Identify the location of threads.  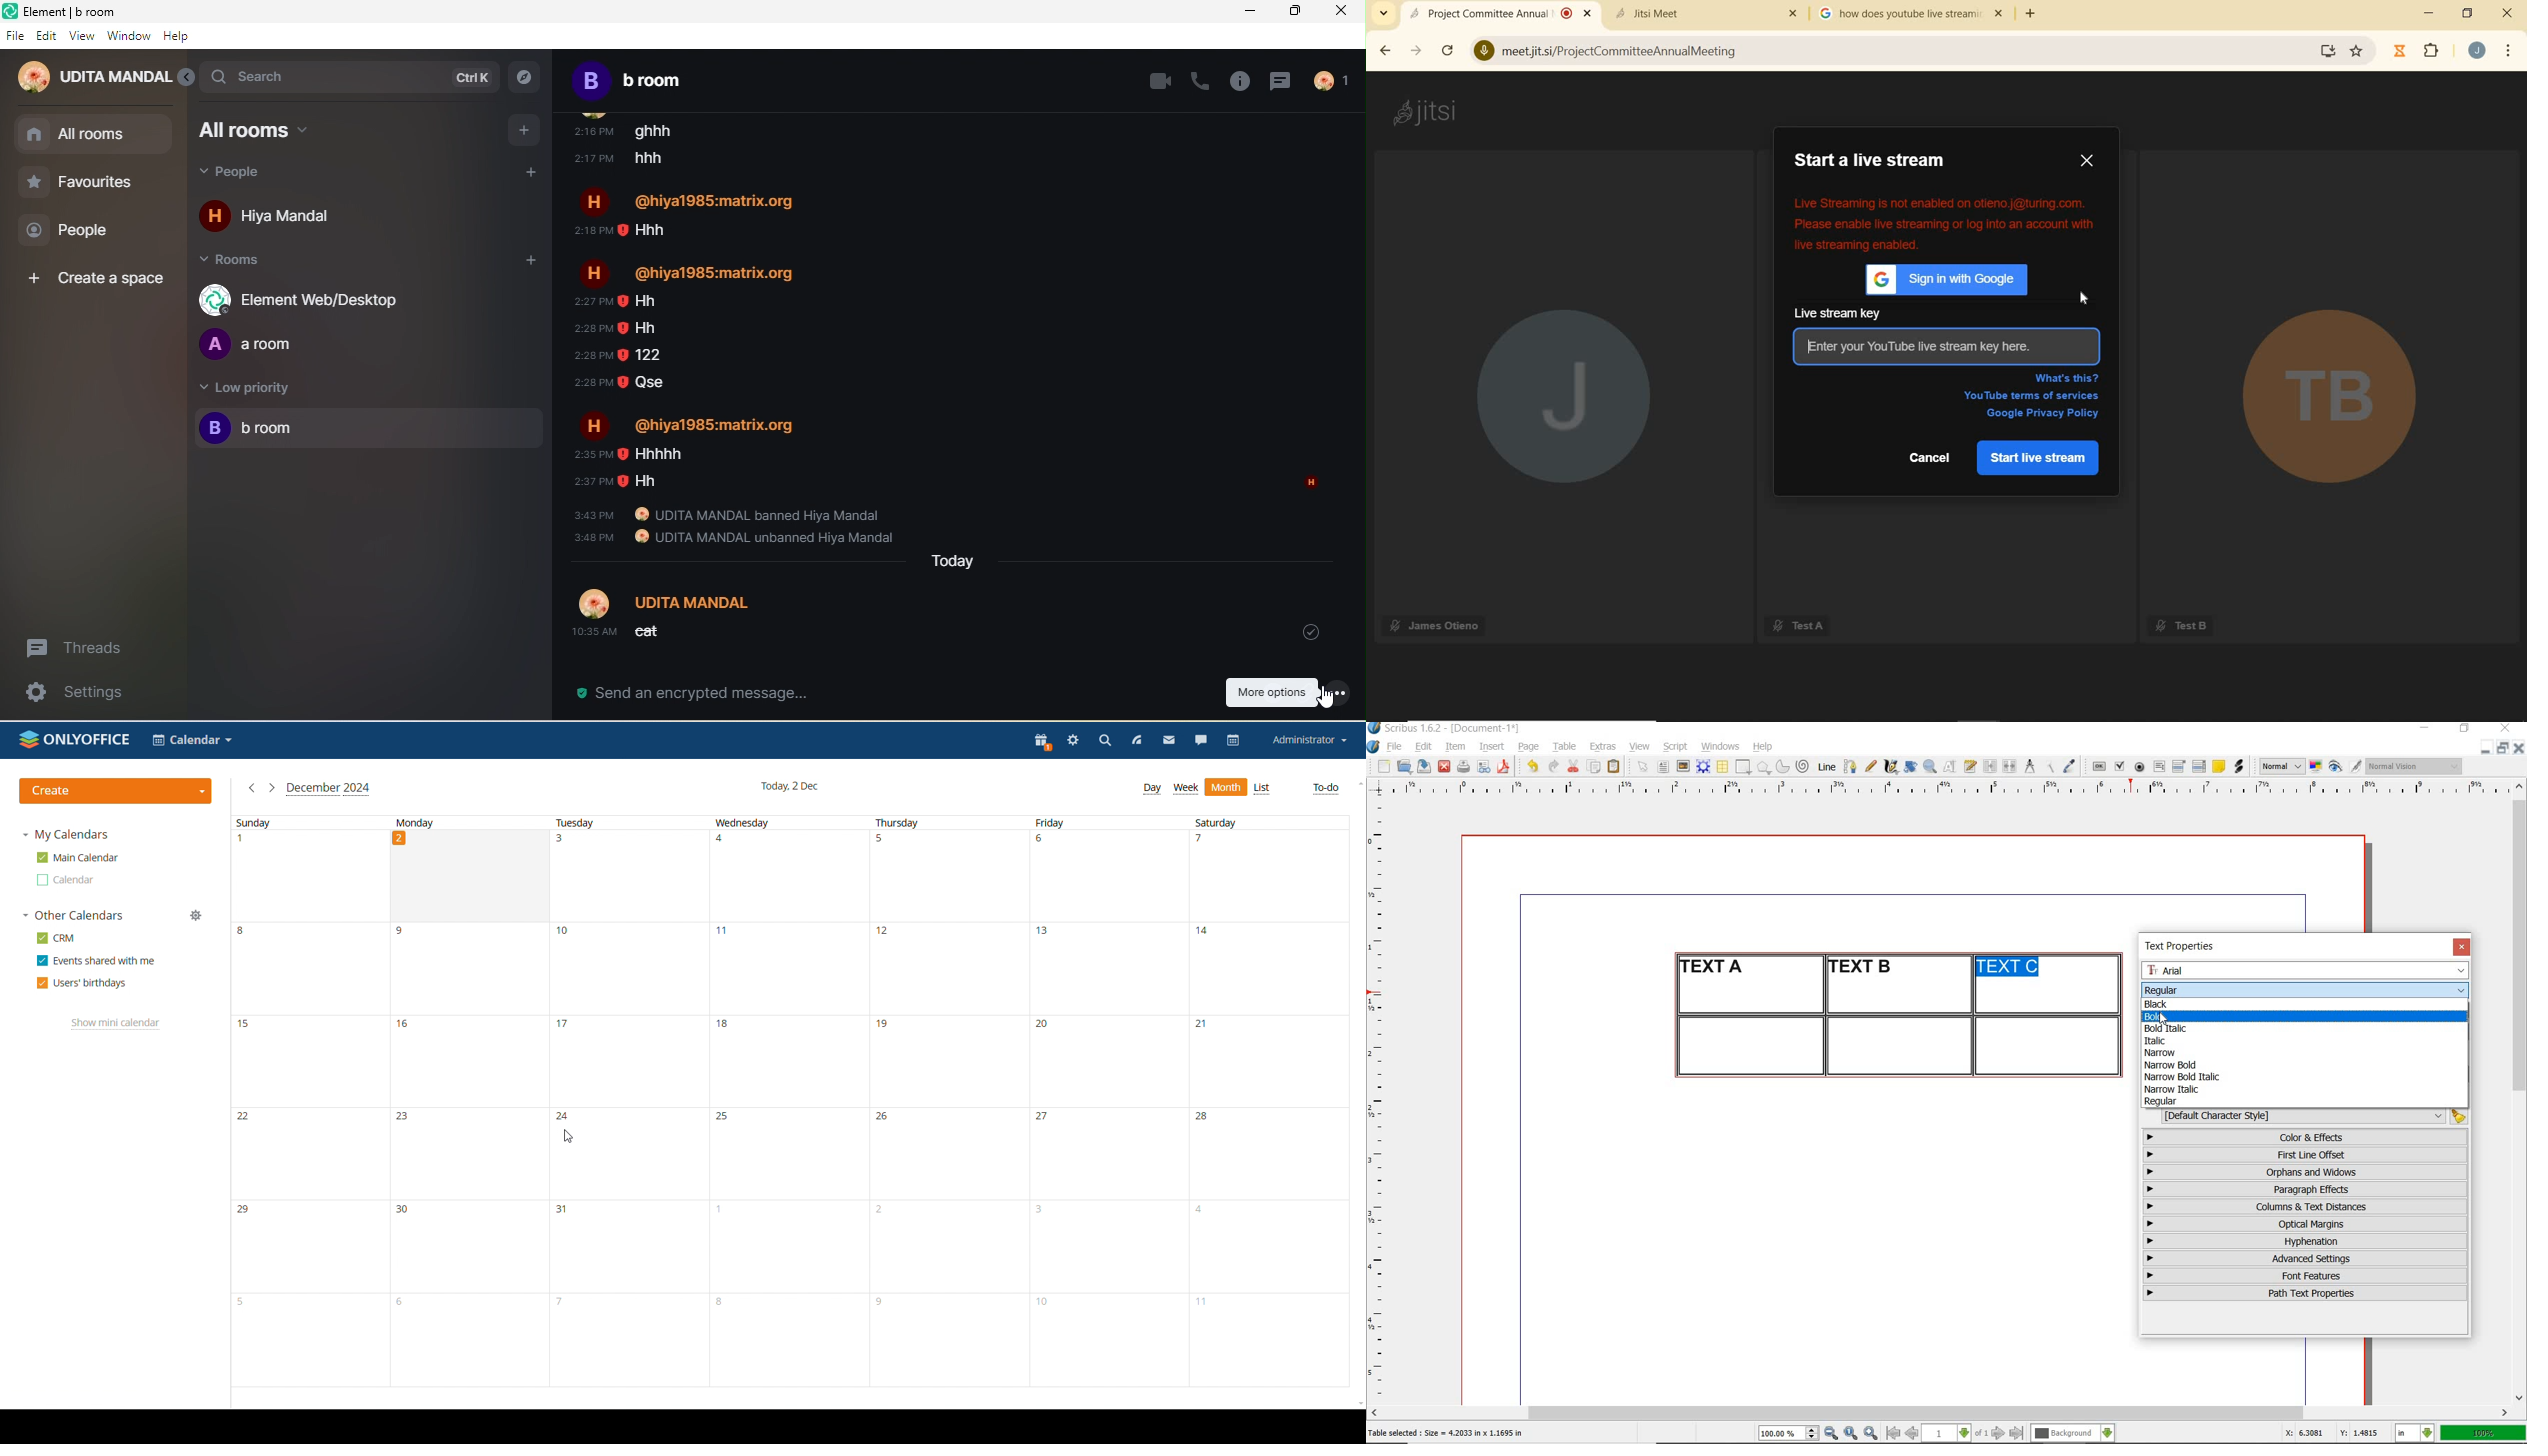
(85, 648).